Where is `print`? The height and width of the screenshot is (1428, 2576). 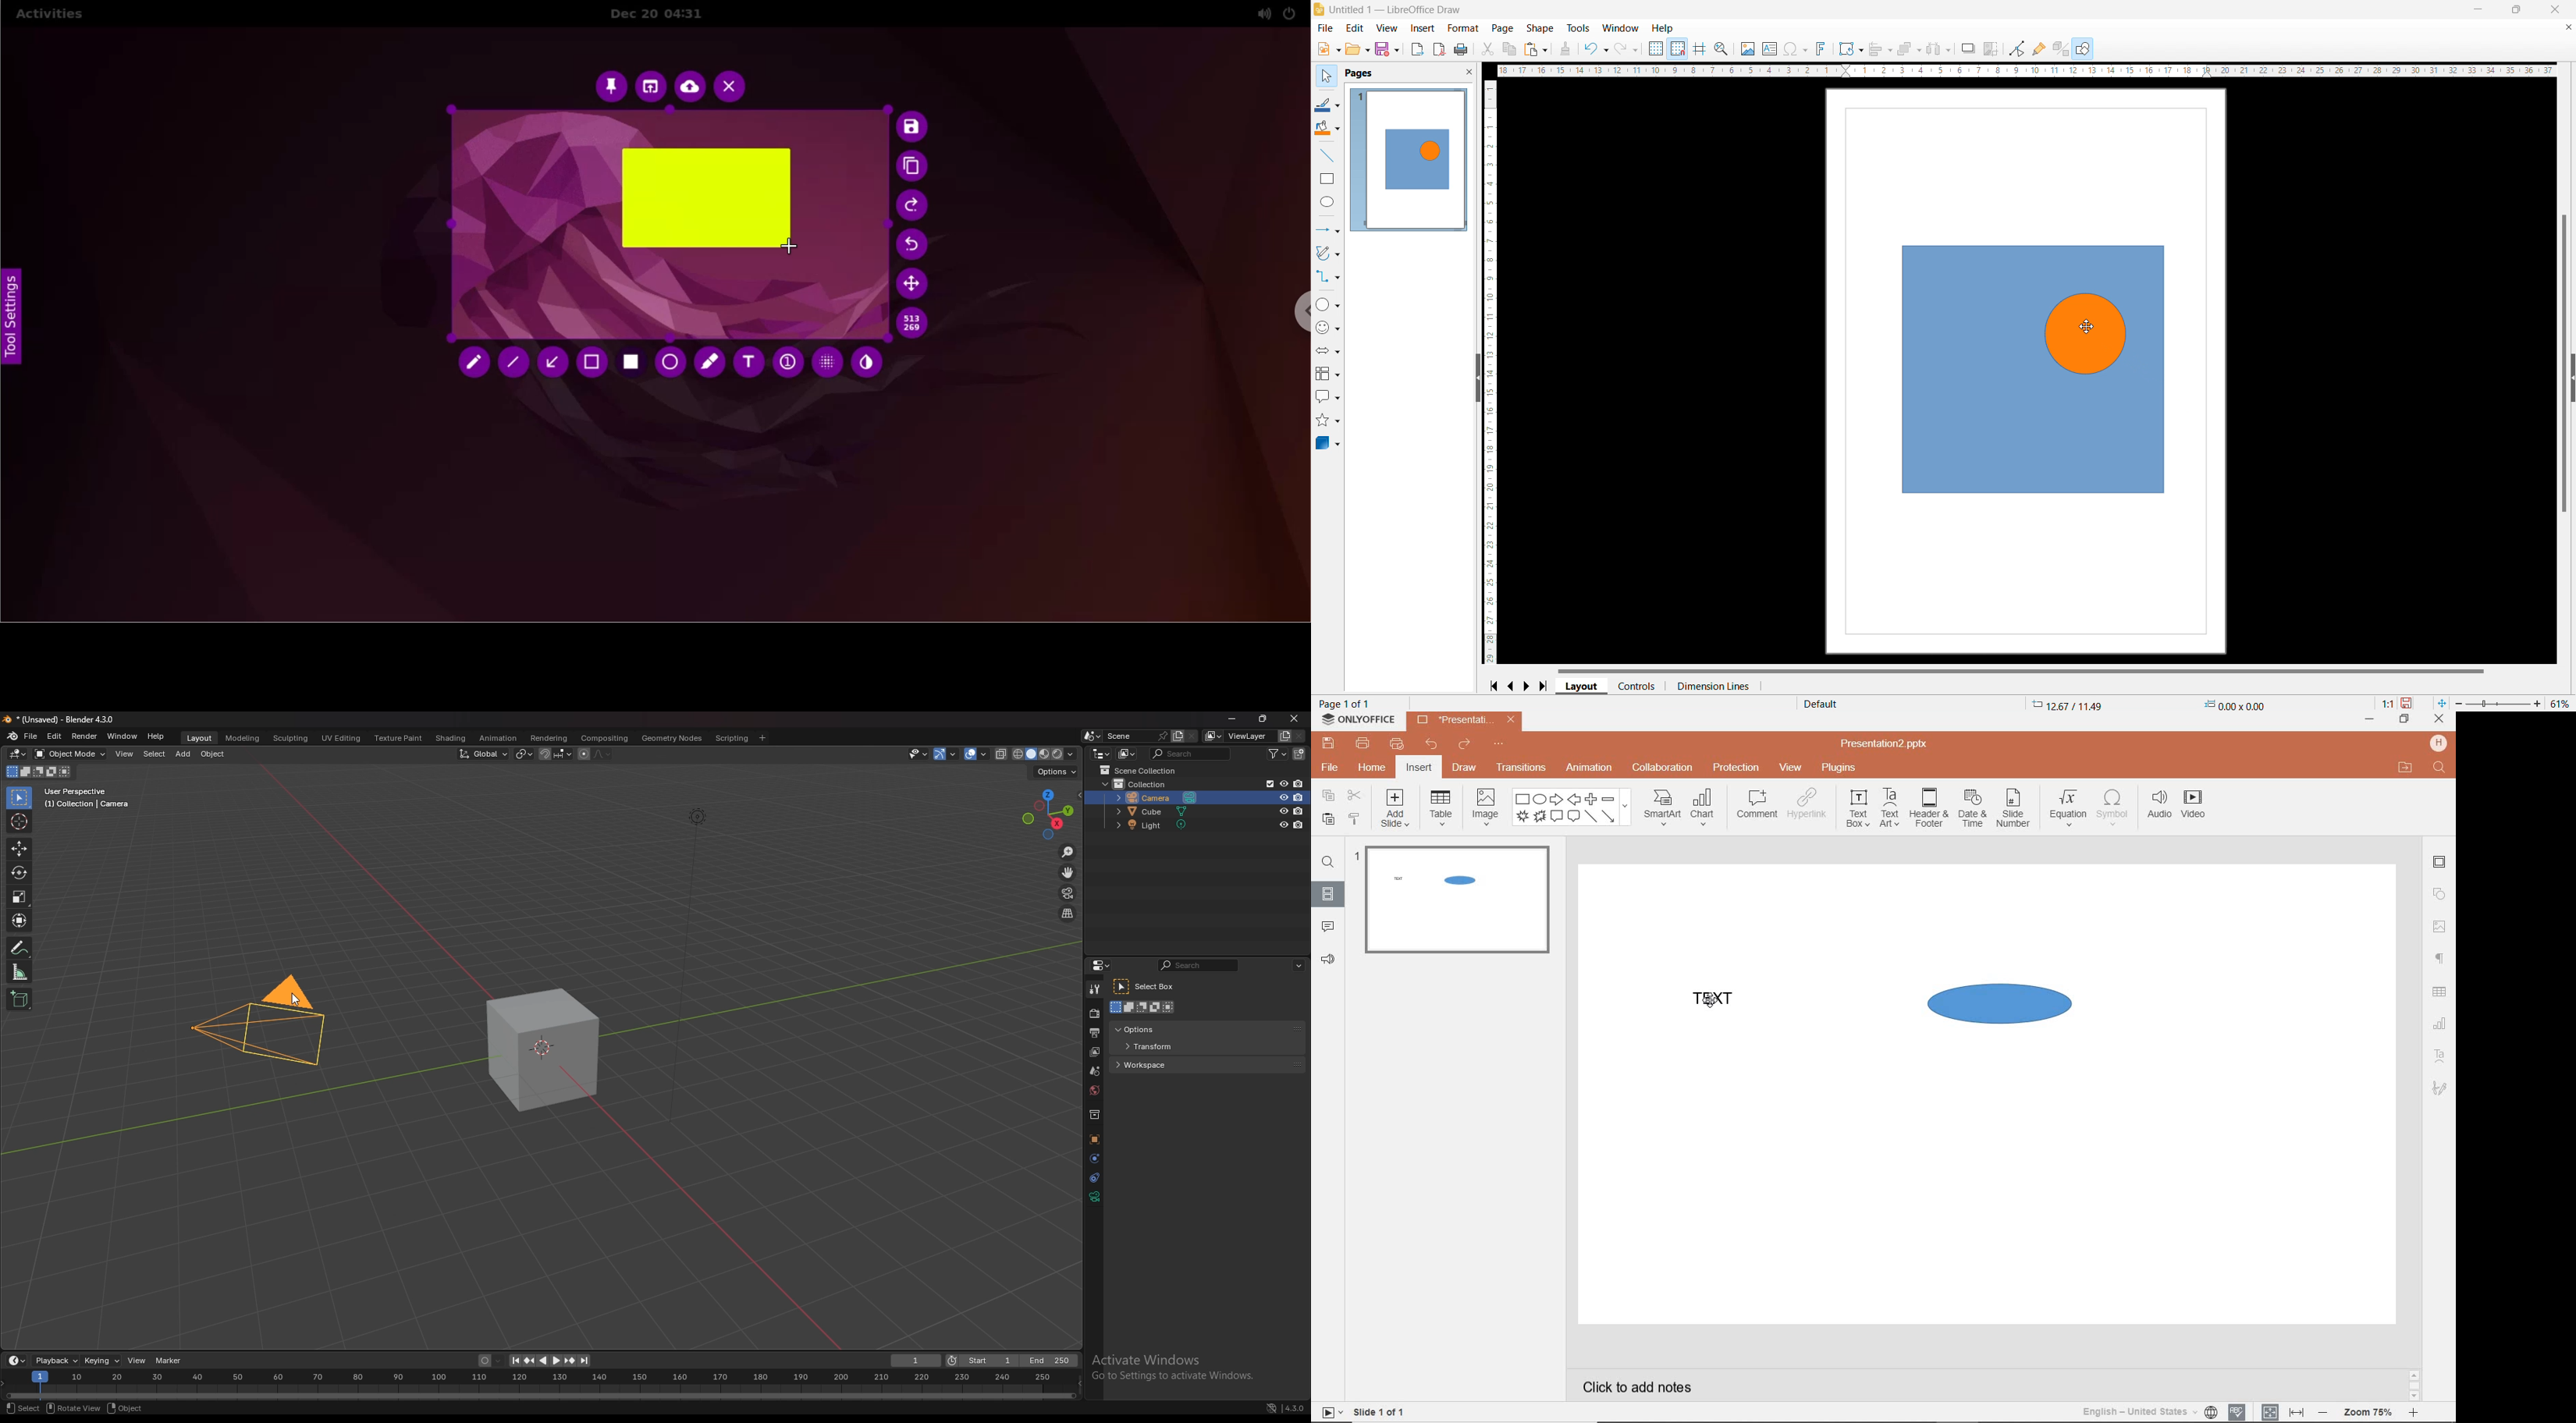 print is located at coordinates (1461, 49).